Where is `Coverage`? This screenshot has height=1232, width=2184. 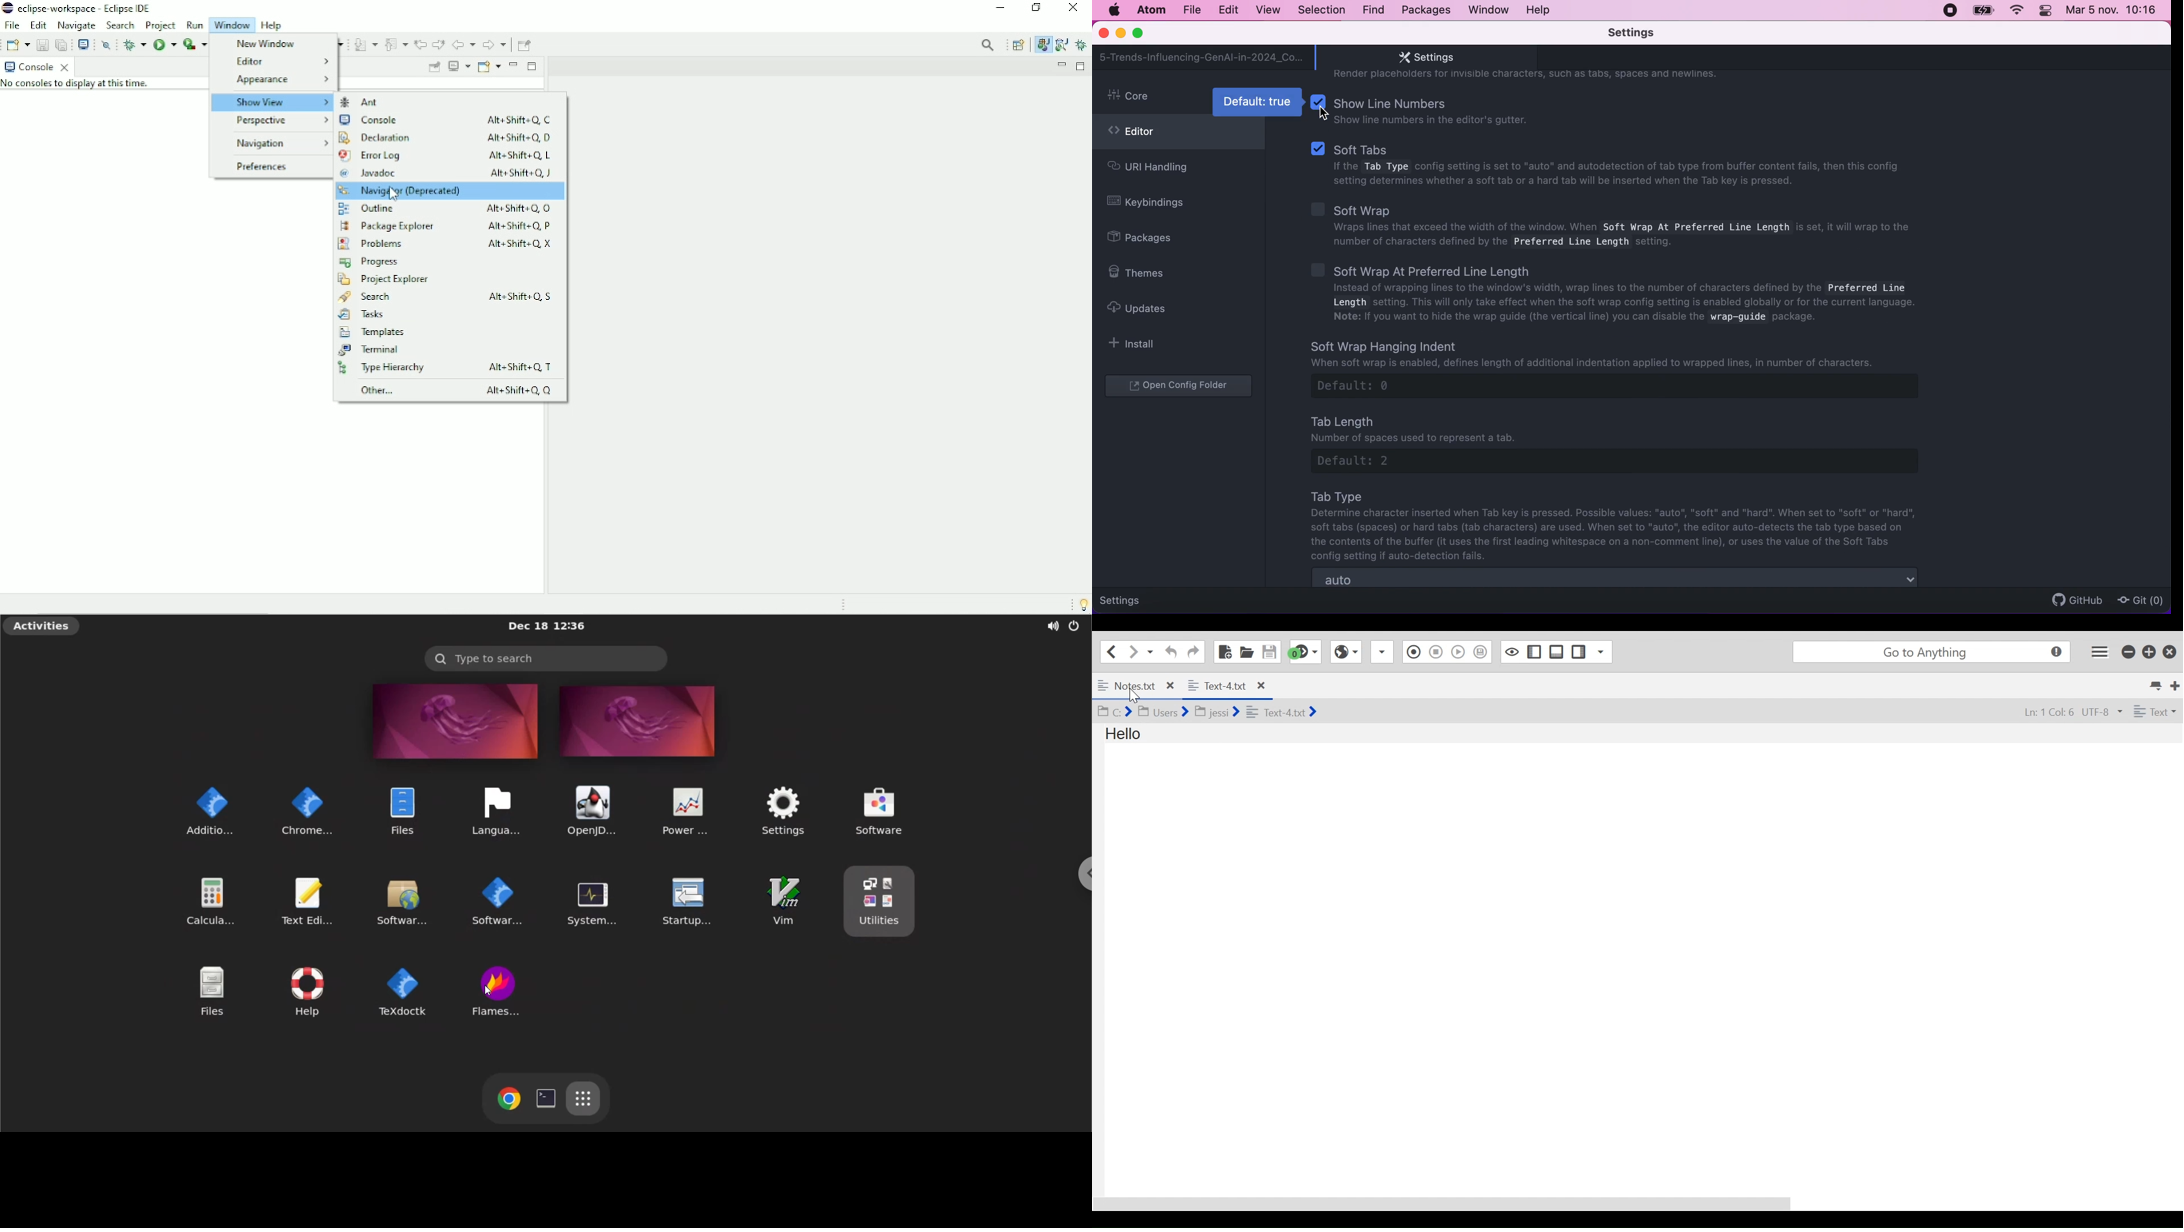 Coverage is located at coordinates (194, 44).